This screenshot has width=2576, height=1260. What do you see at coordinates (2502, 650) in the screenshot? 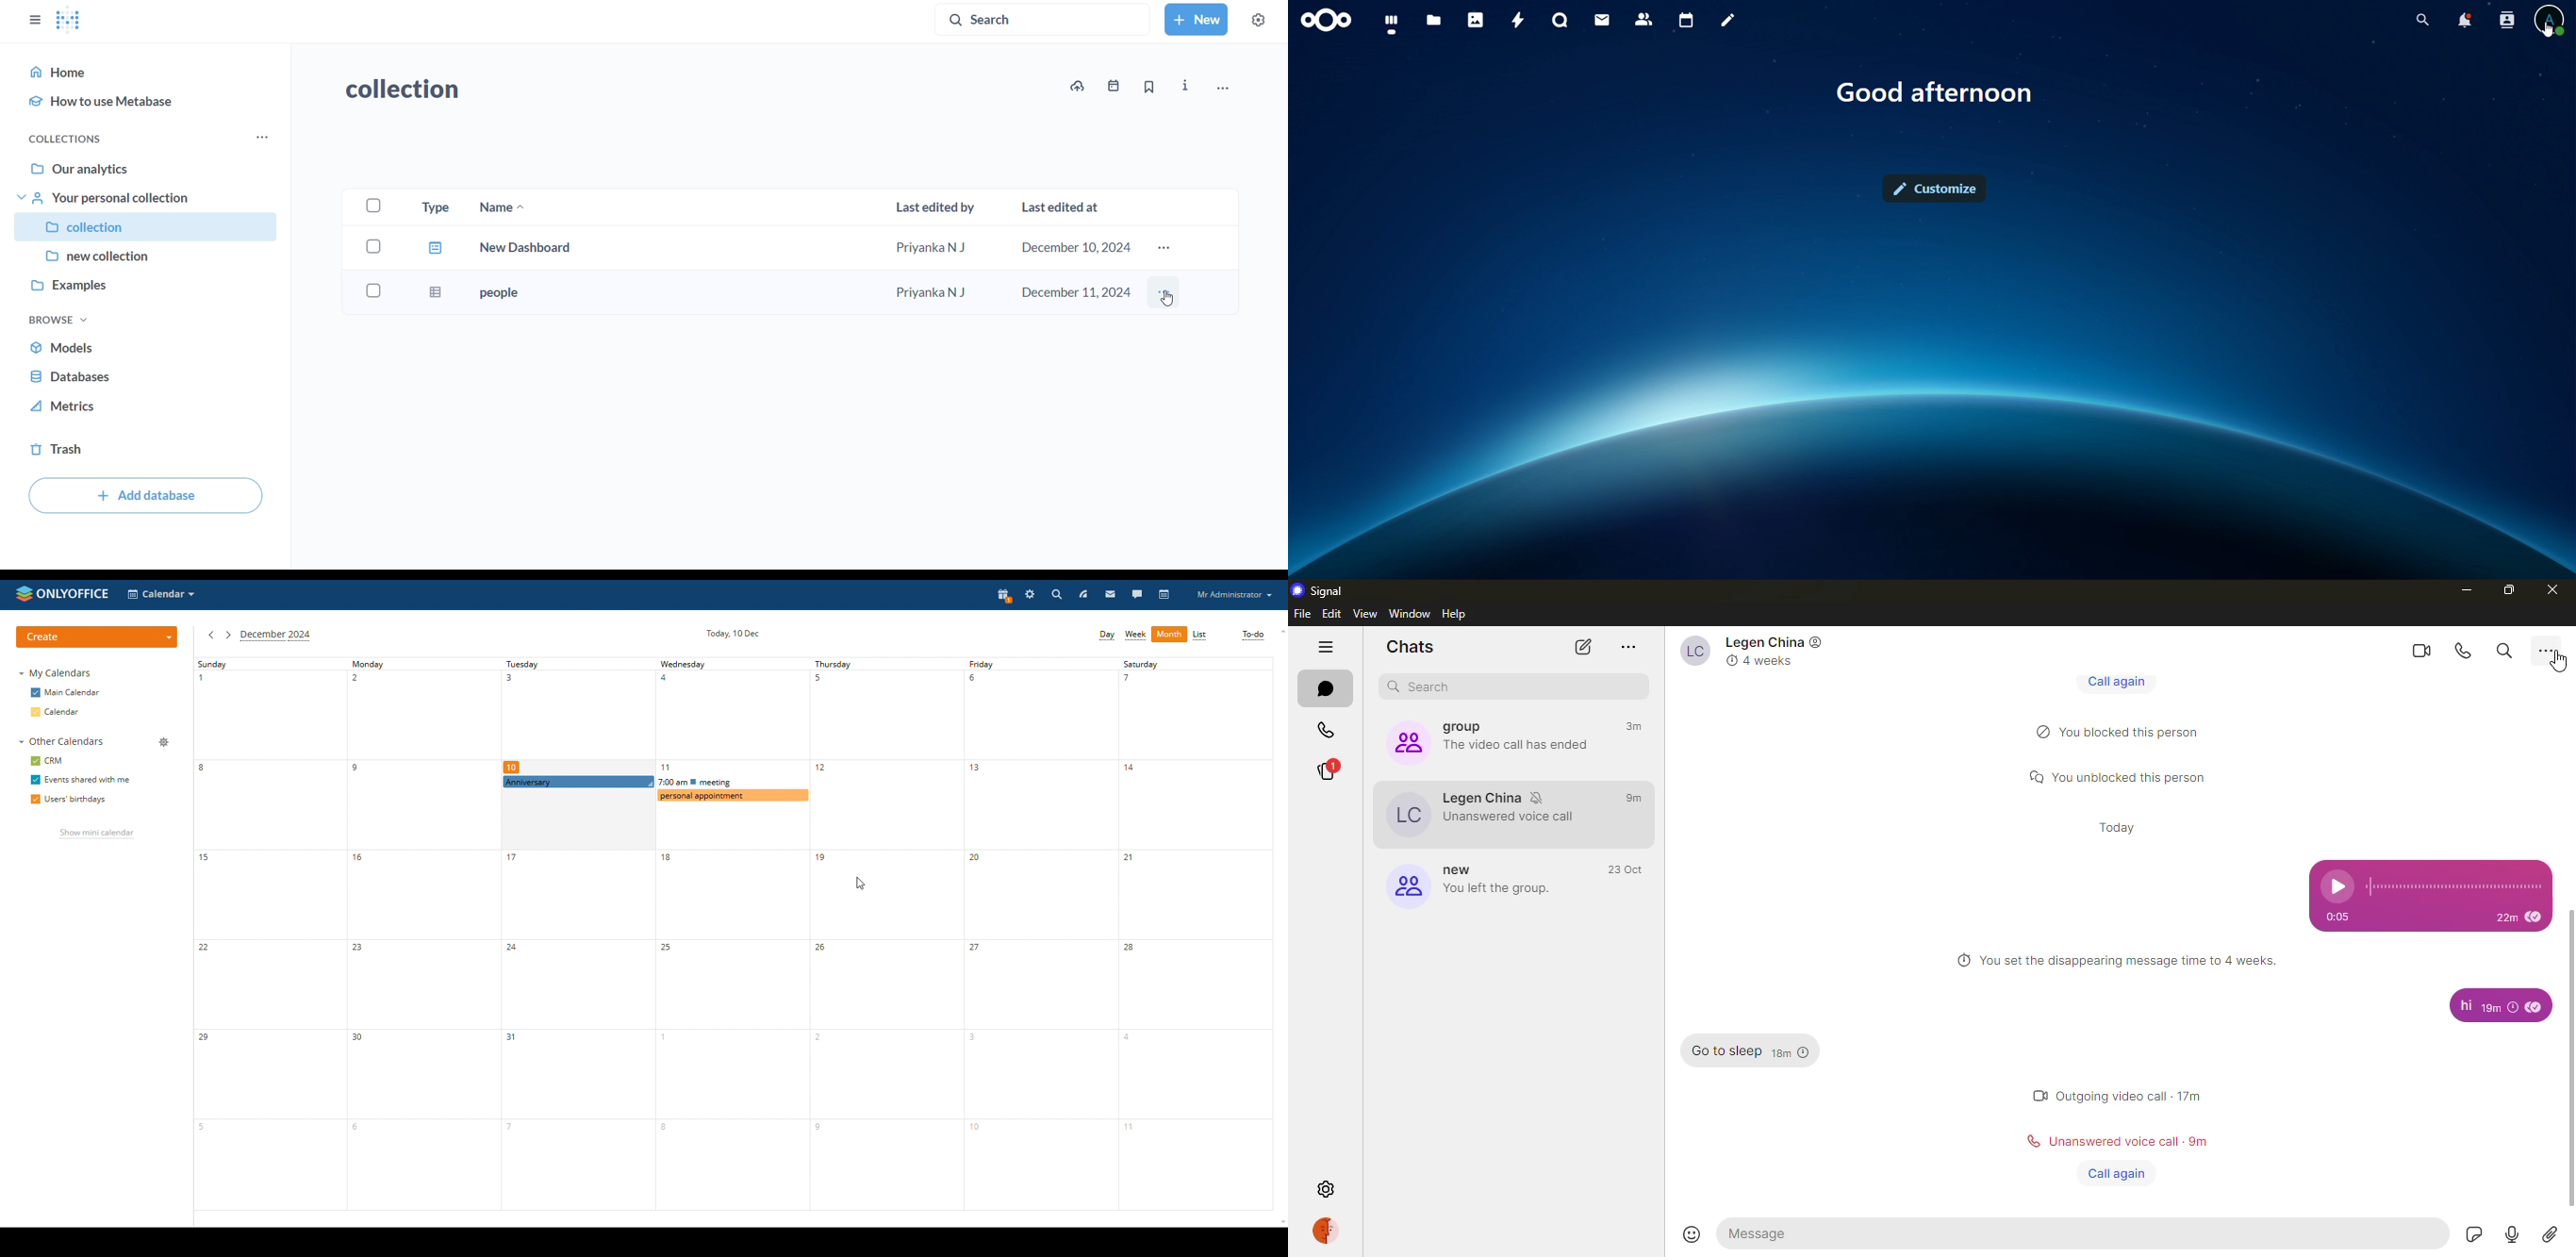
I see `search` at bounding box center [2502, 650].